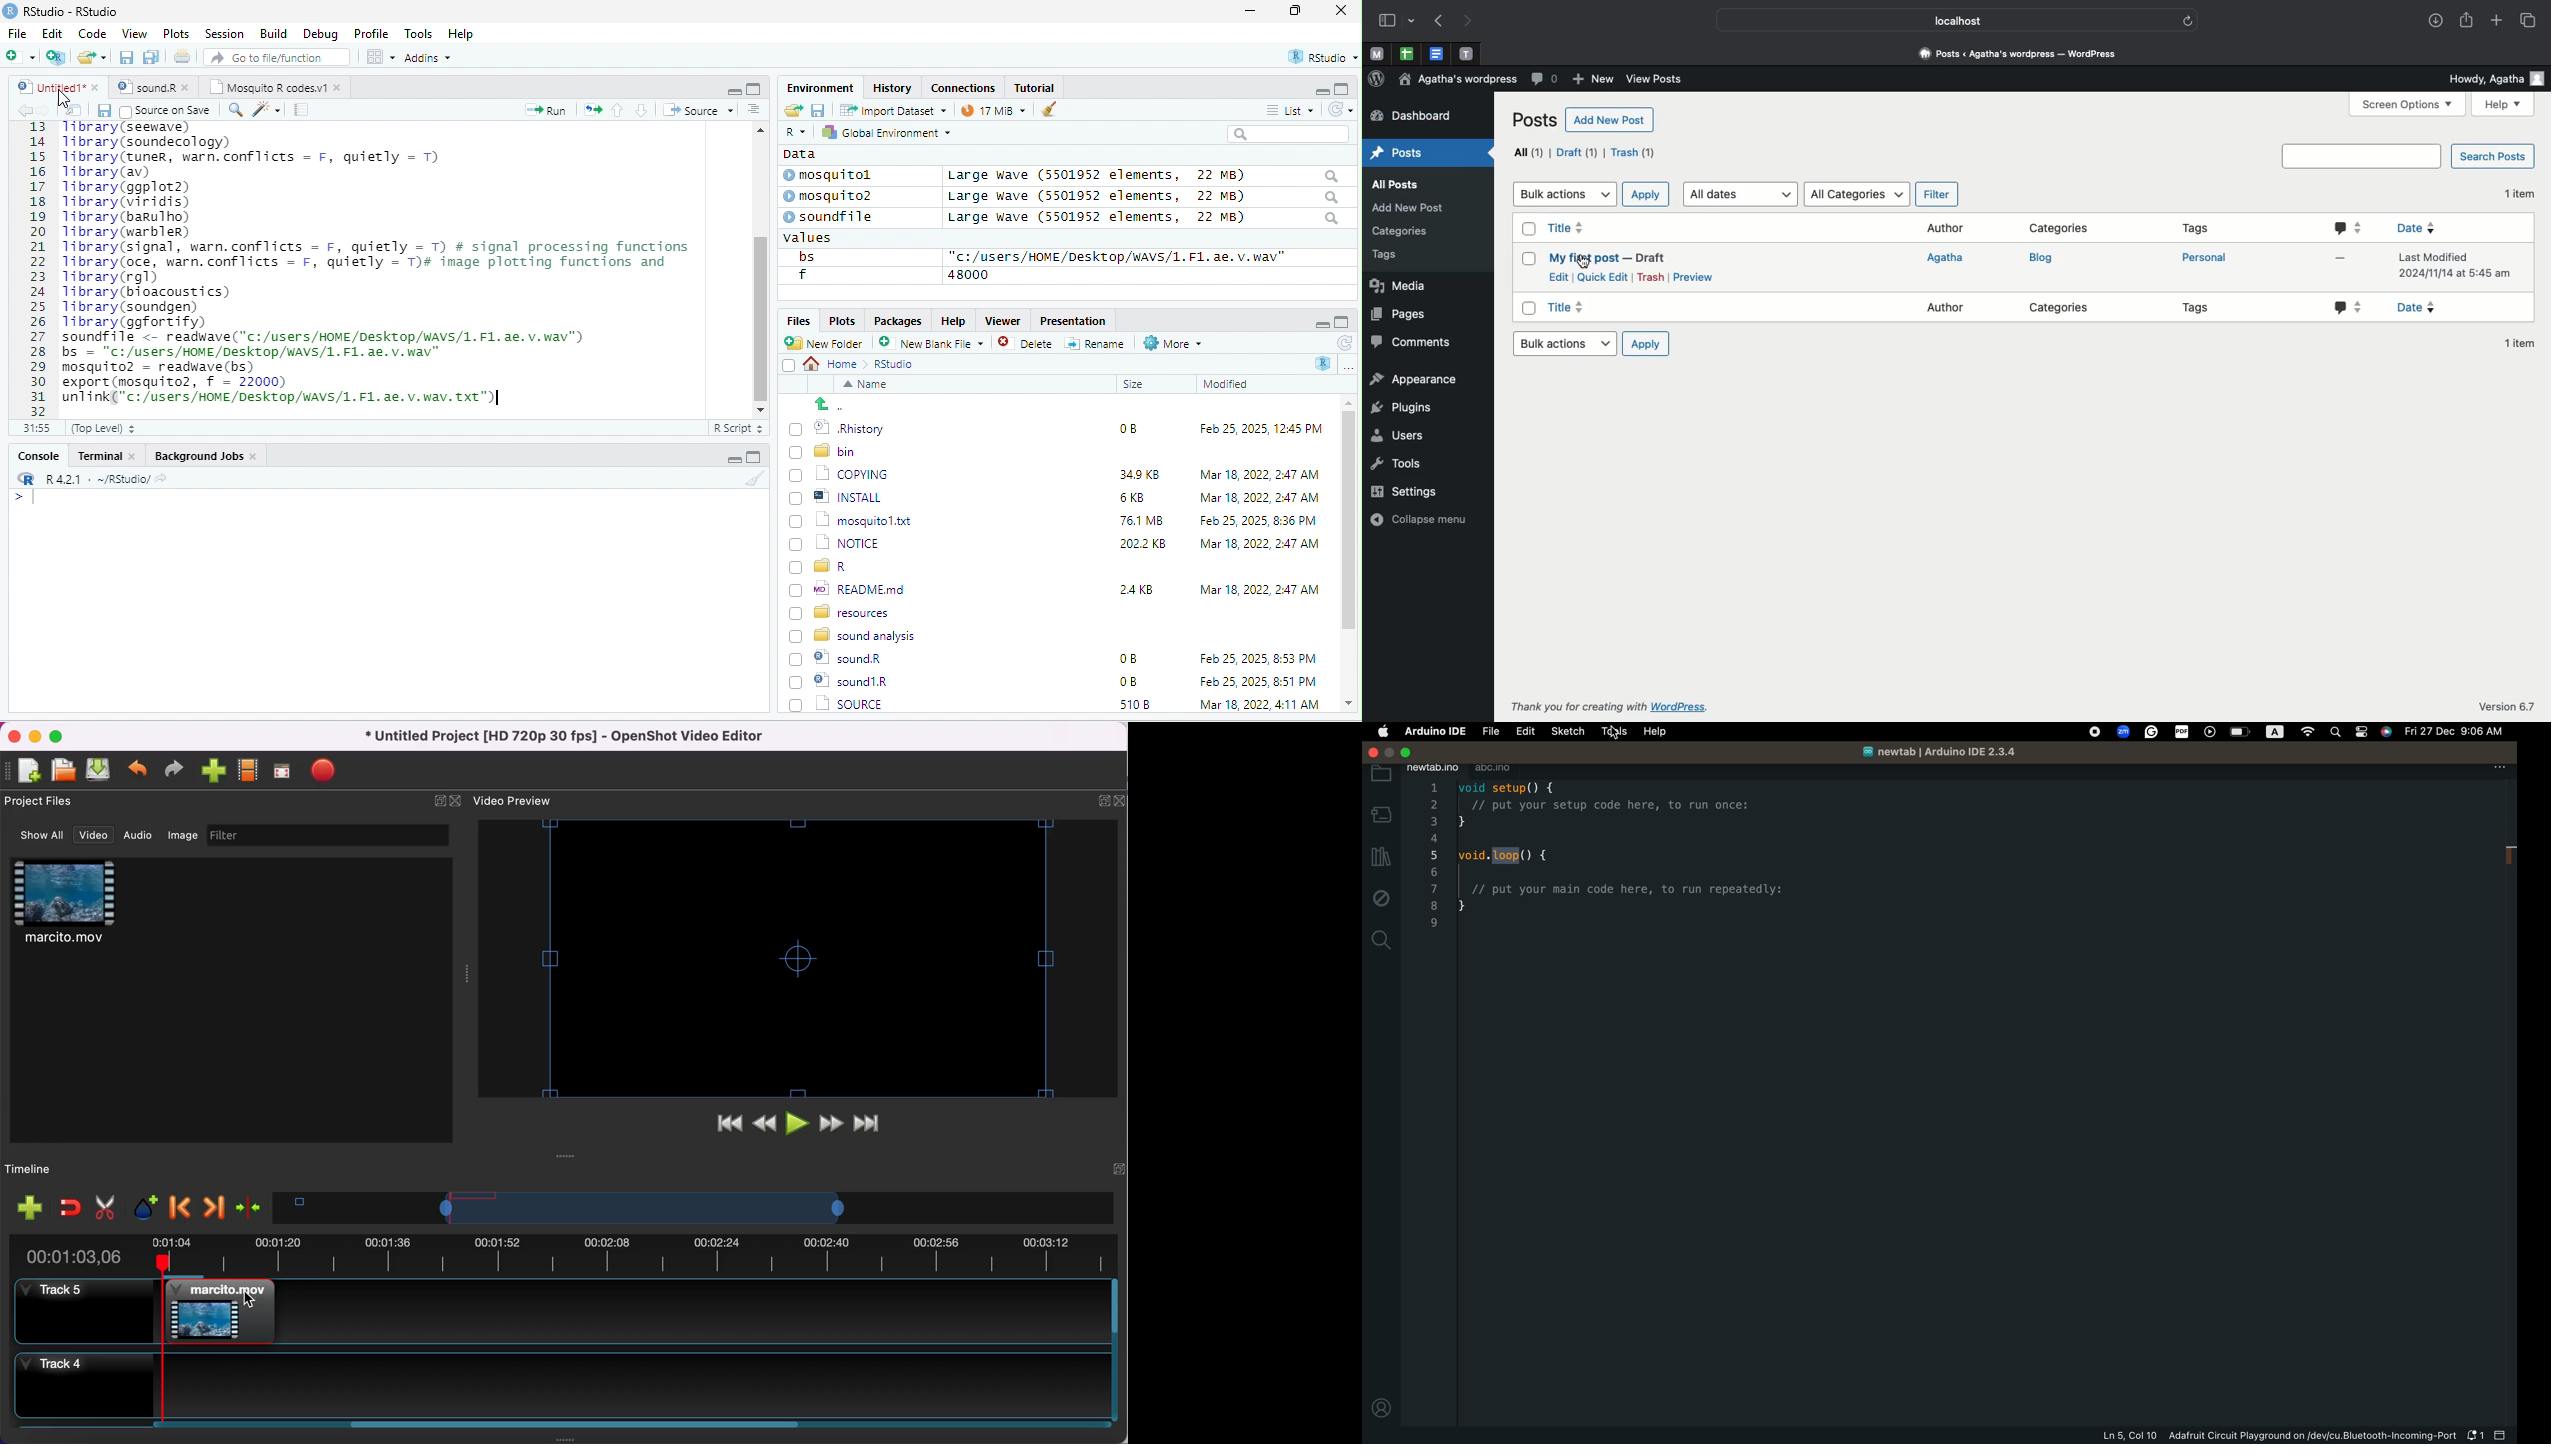 Image resolution: width=2576 pixels, height=1456 pixels. What do you see at coordinates (54, 87) in the screenshot?
I see `© Untitied1* »` at bounding box center [54, 87].